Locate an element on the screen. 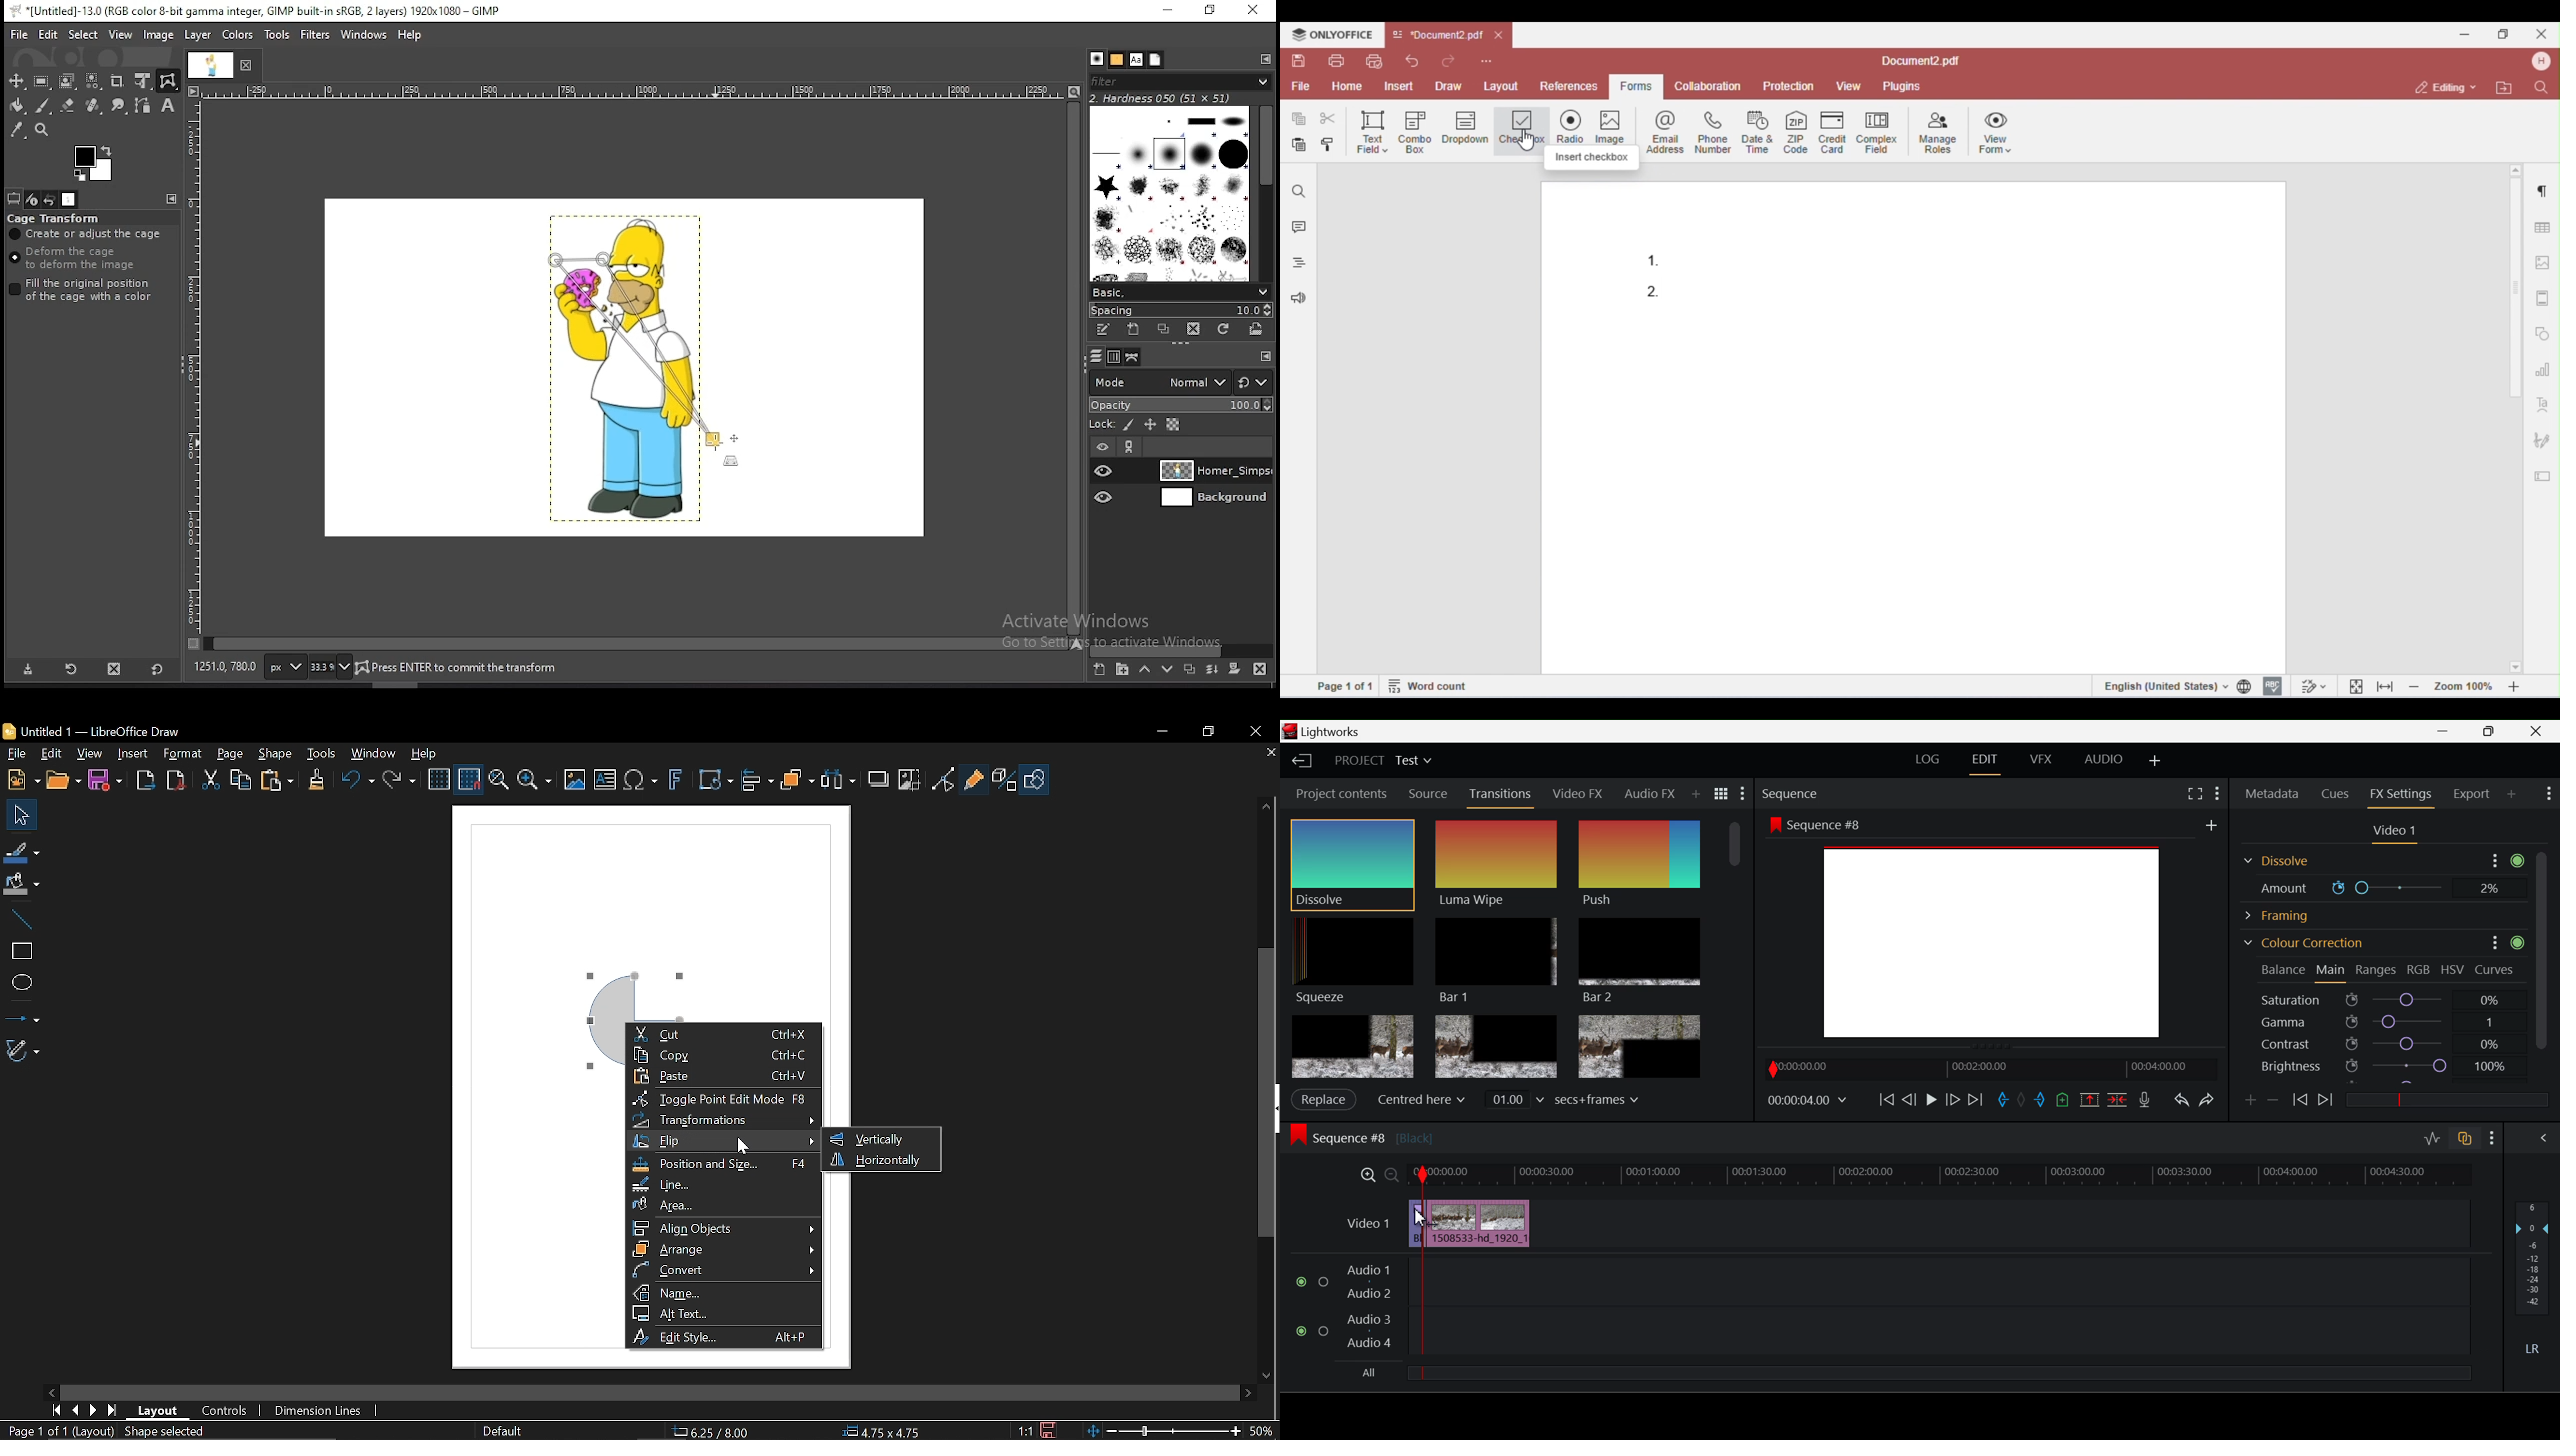  paintbrush tool is located at coordinates (42, 106).